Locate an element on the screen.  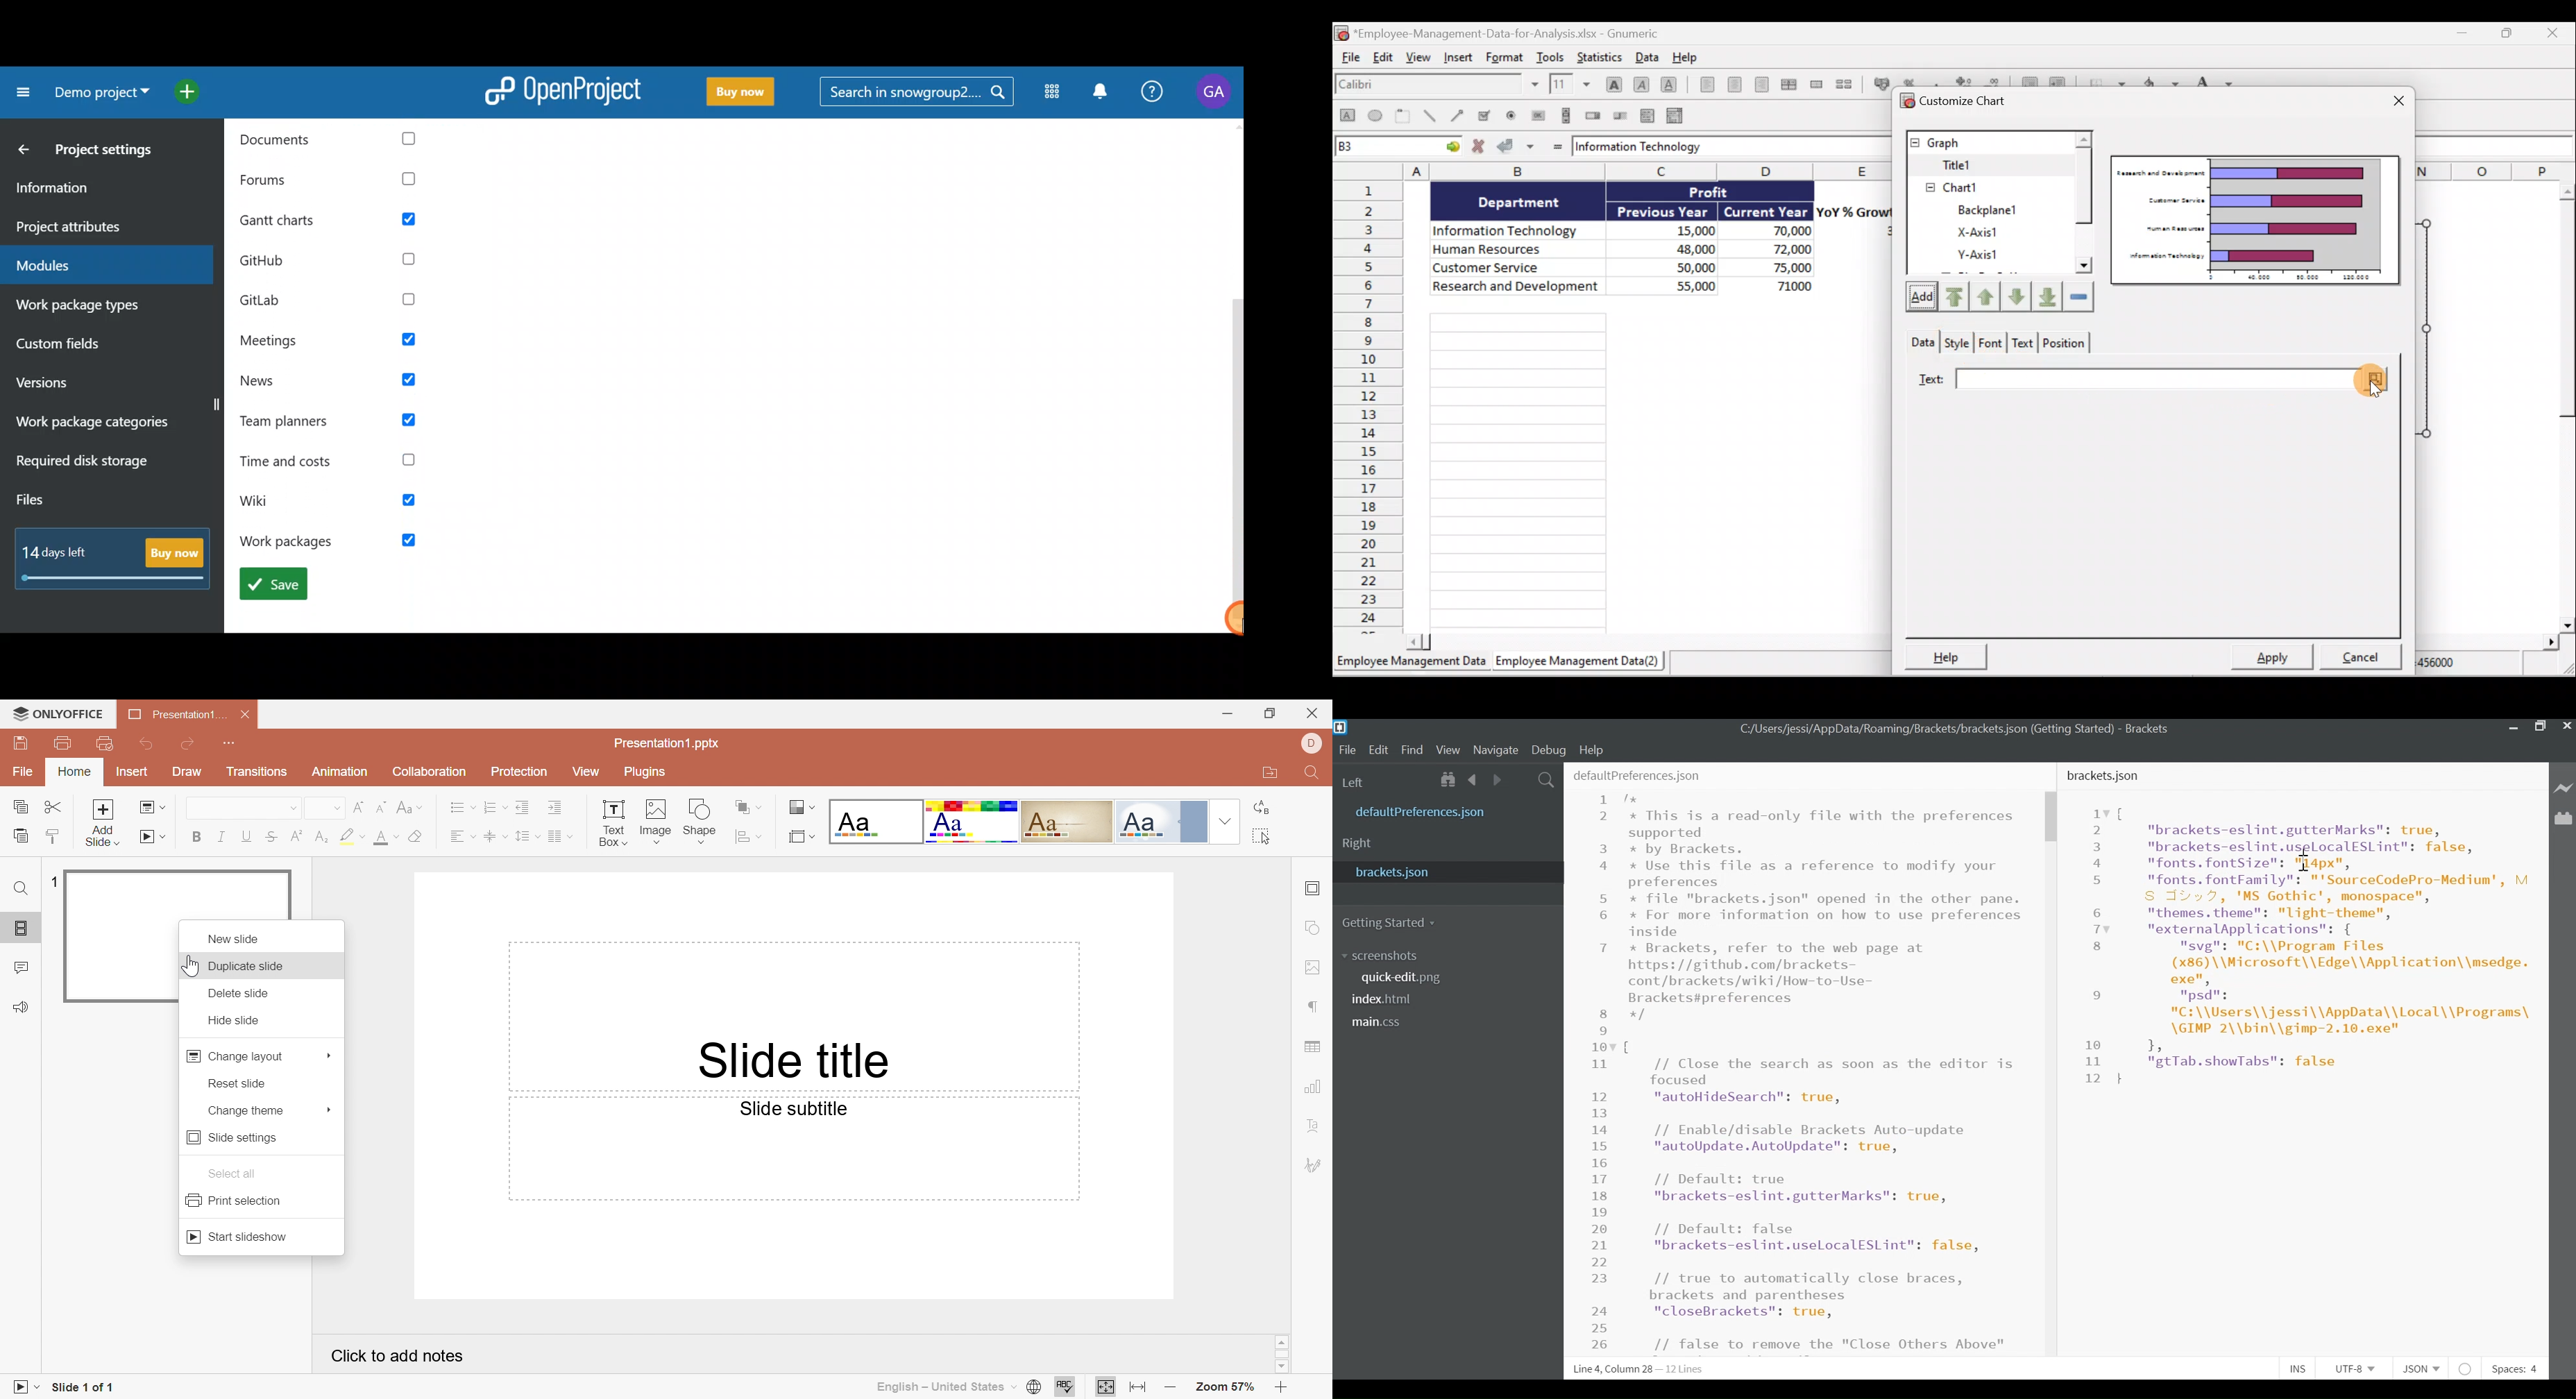
Copy style is located at coordinates (57, 835).